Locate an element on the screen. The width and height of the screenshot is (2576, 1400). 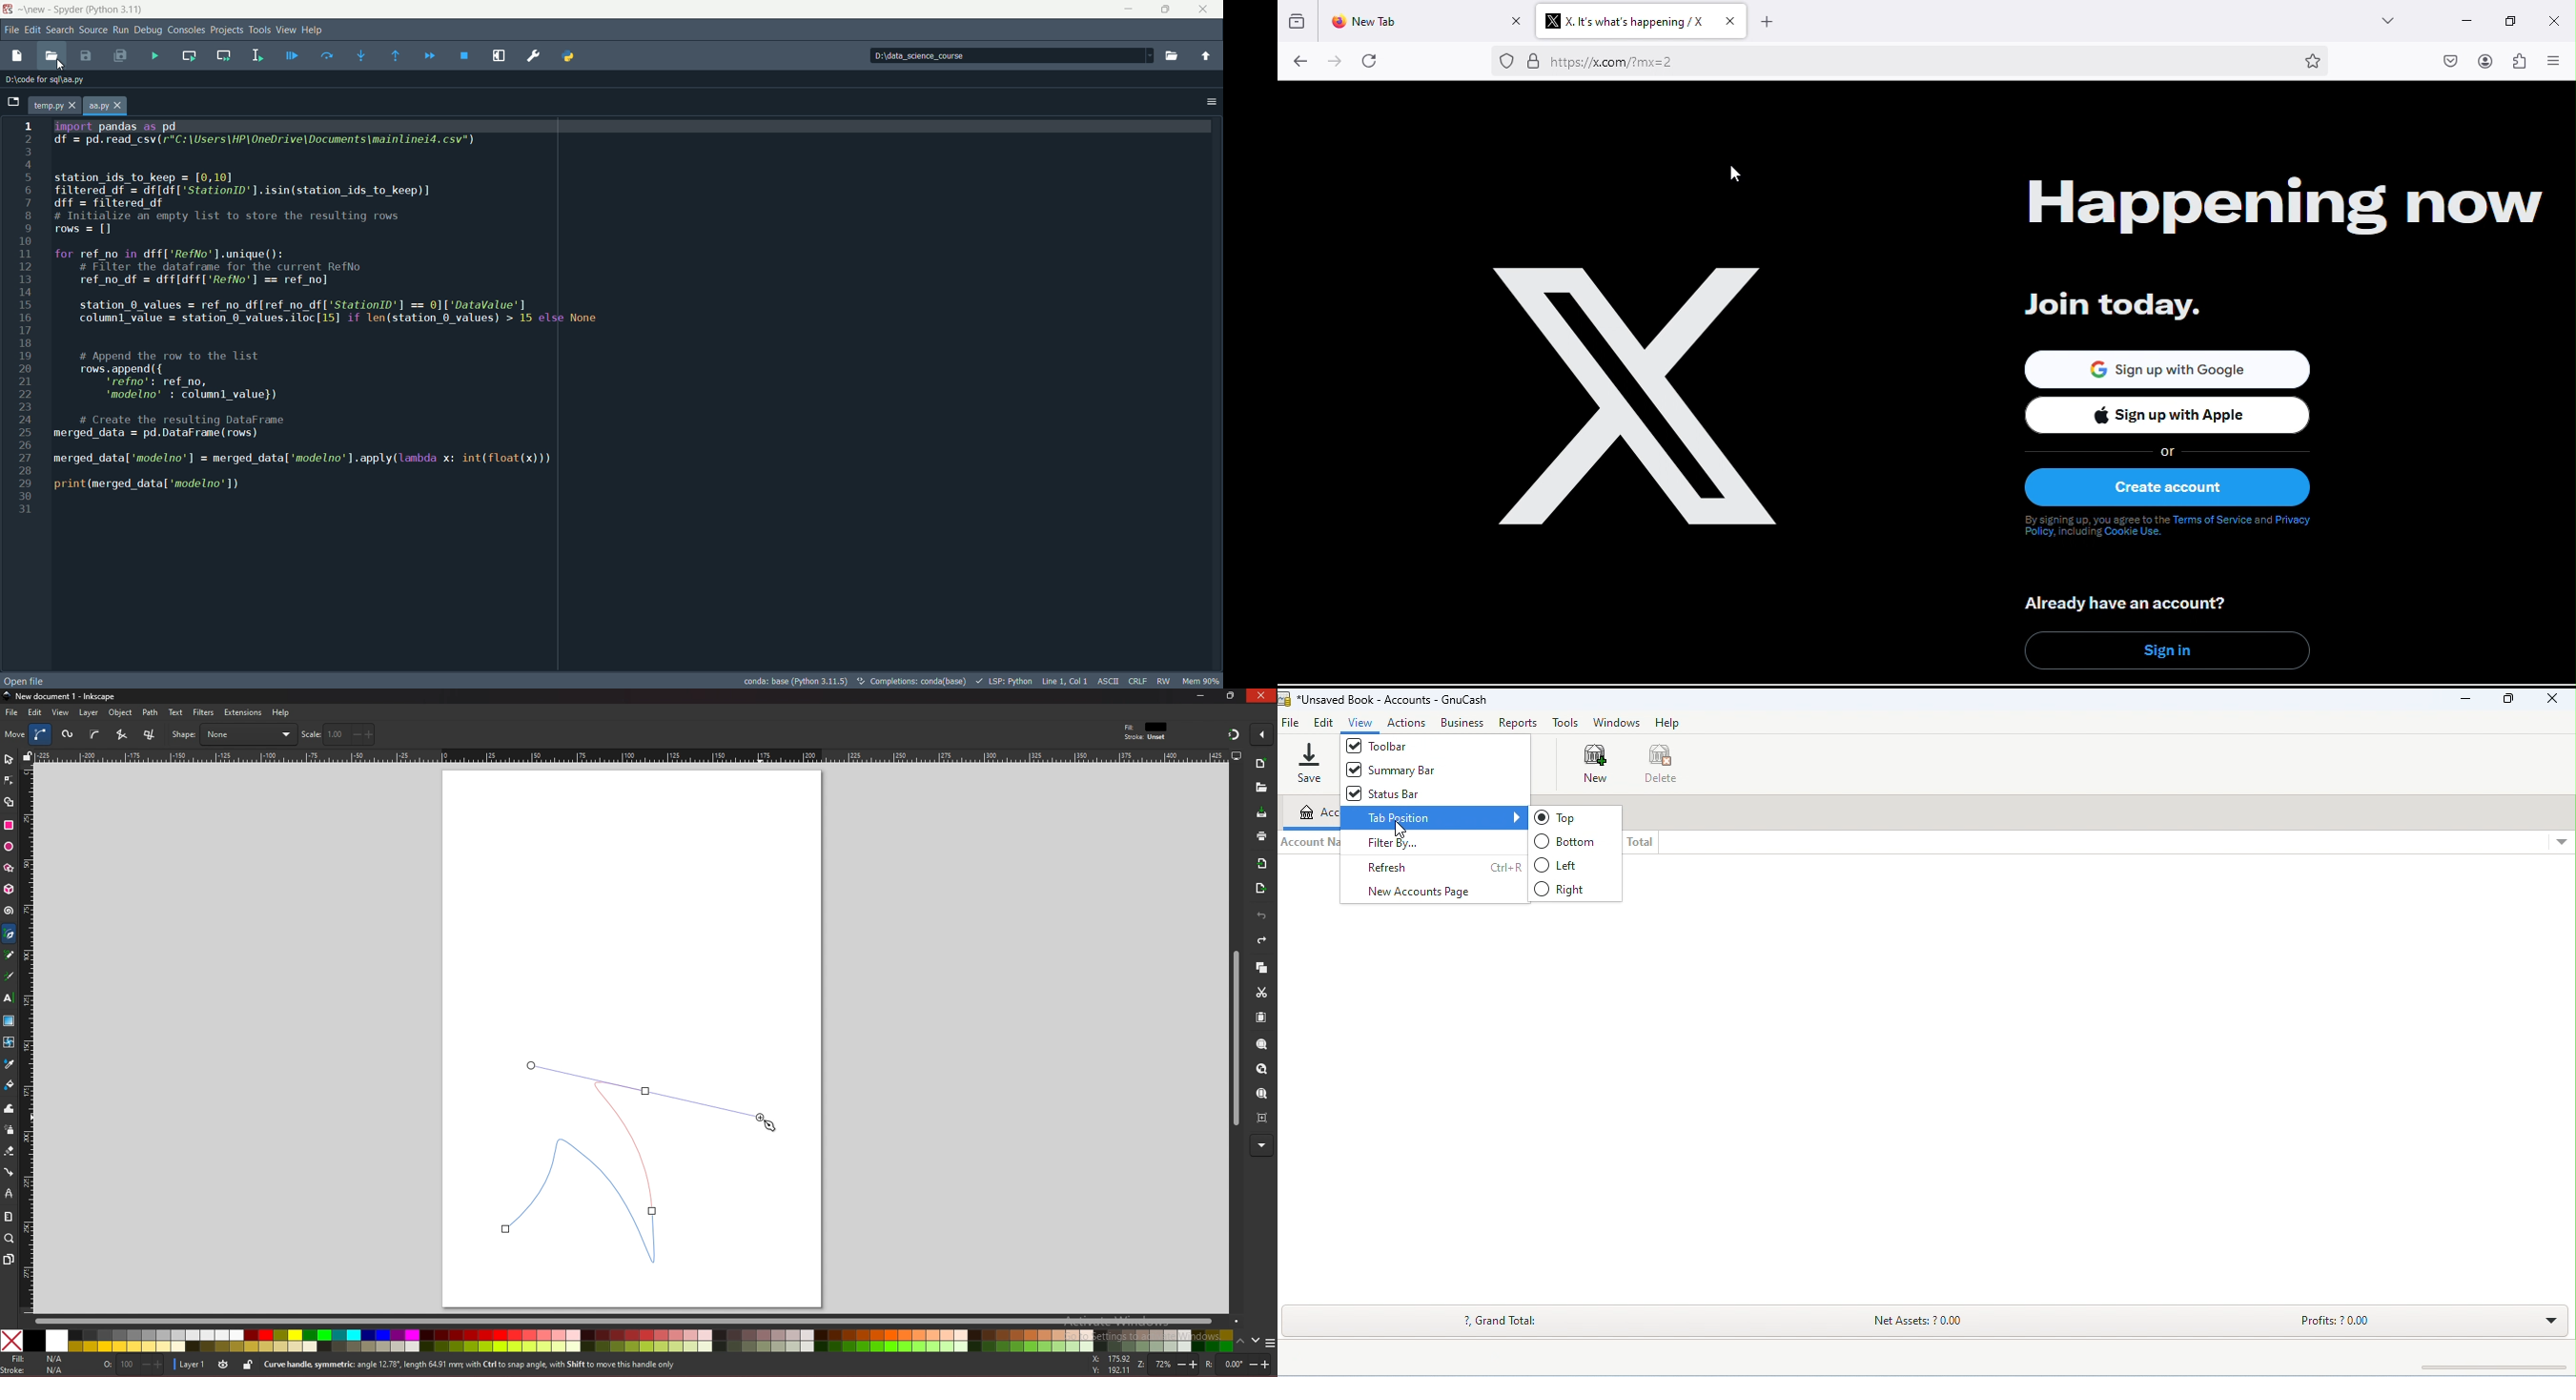
code Editor is located at coordinates (612, 391).